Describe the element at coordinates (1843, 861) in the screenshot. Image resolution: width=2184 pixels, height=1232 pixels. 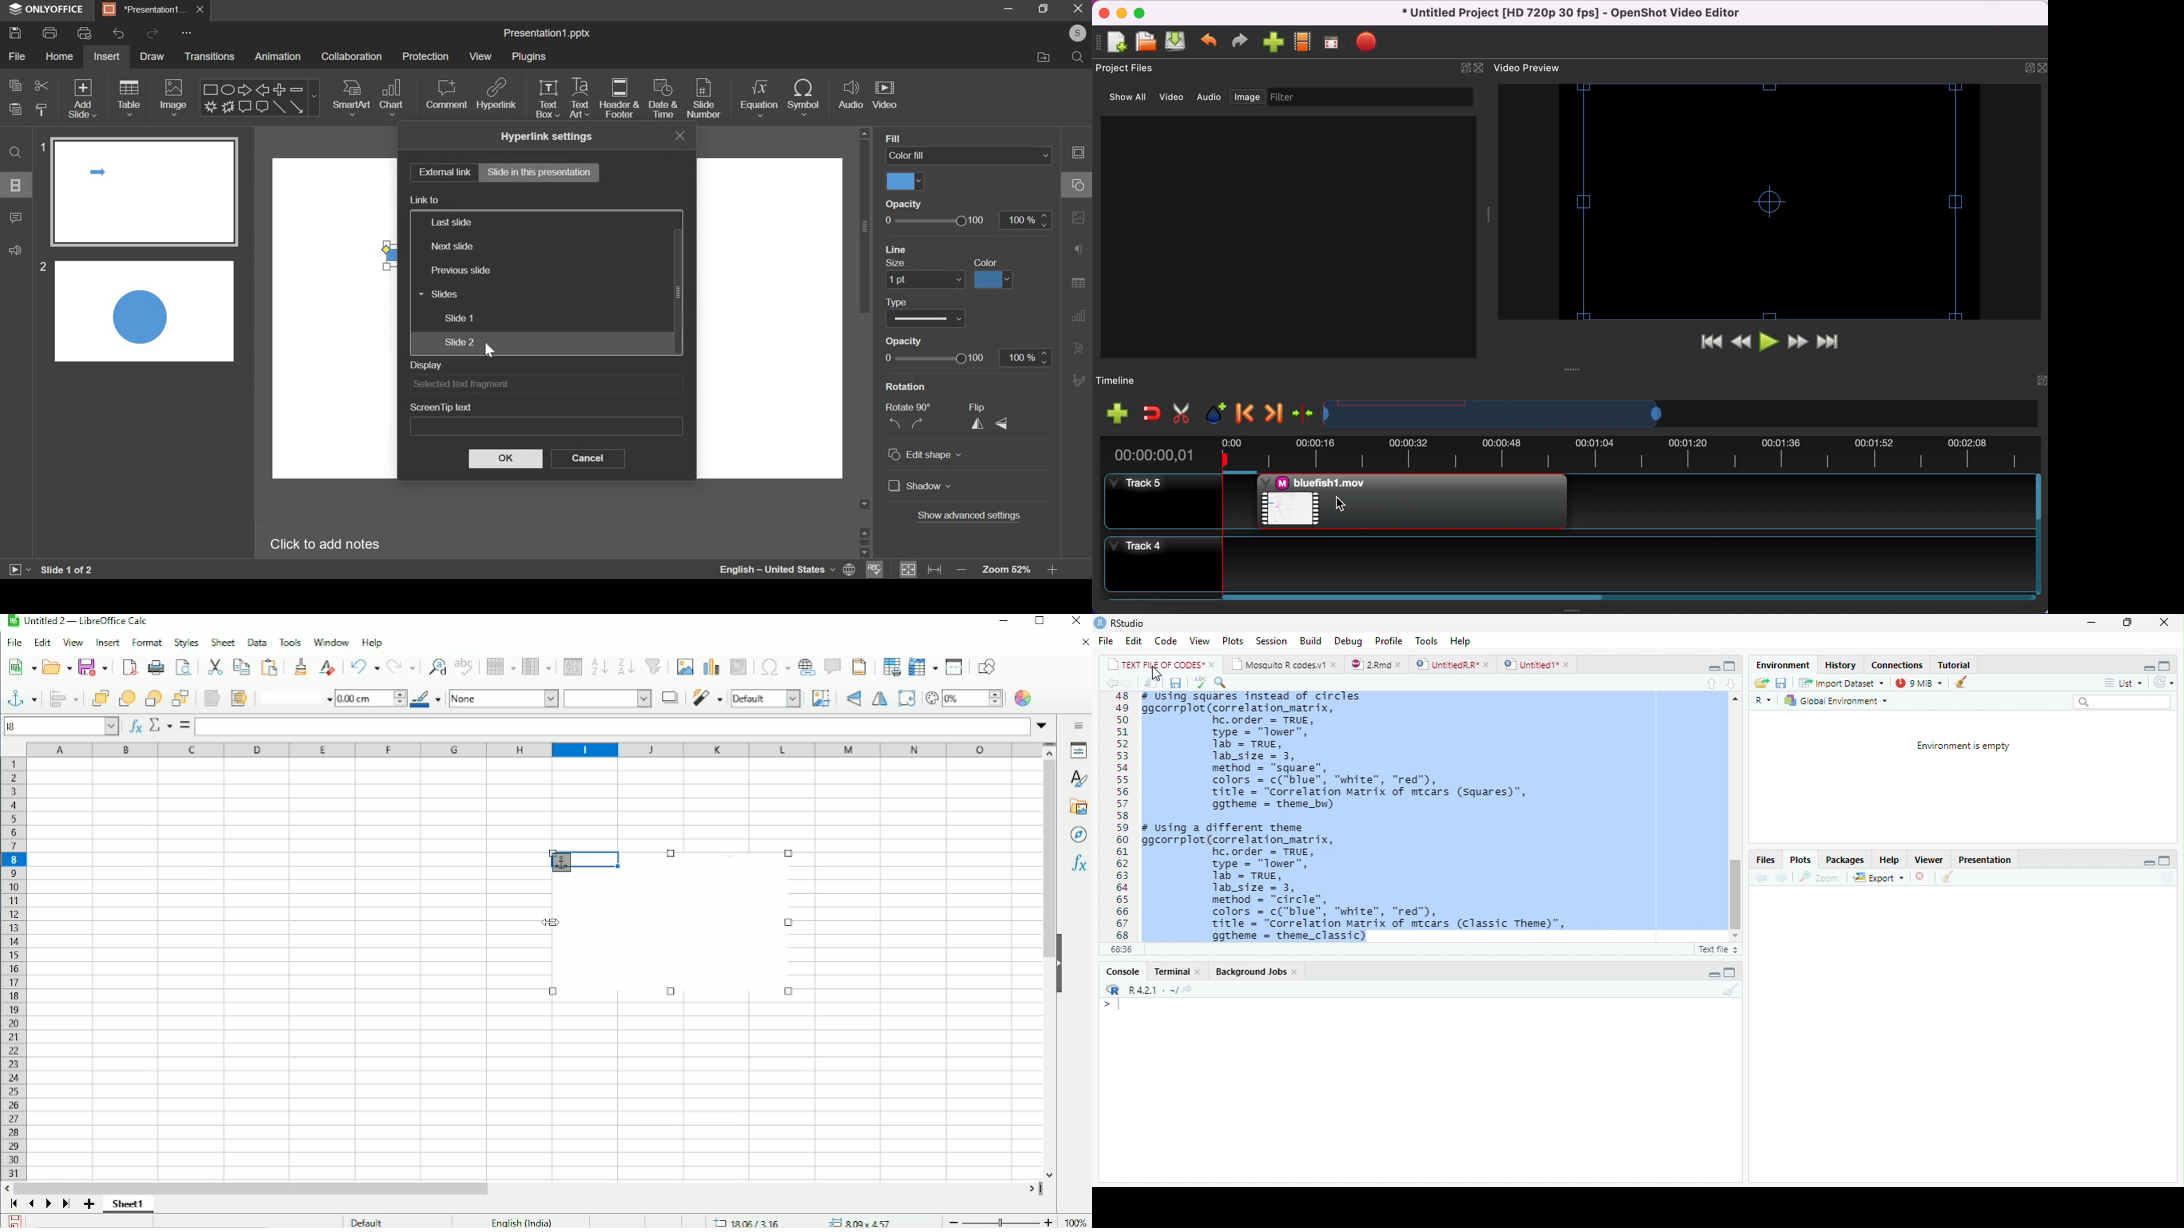
I see `Packages` at that location.